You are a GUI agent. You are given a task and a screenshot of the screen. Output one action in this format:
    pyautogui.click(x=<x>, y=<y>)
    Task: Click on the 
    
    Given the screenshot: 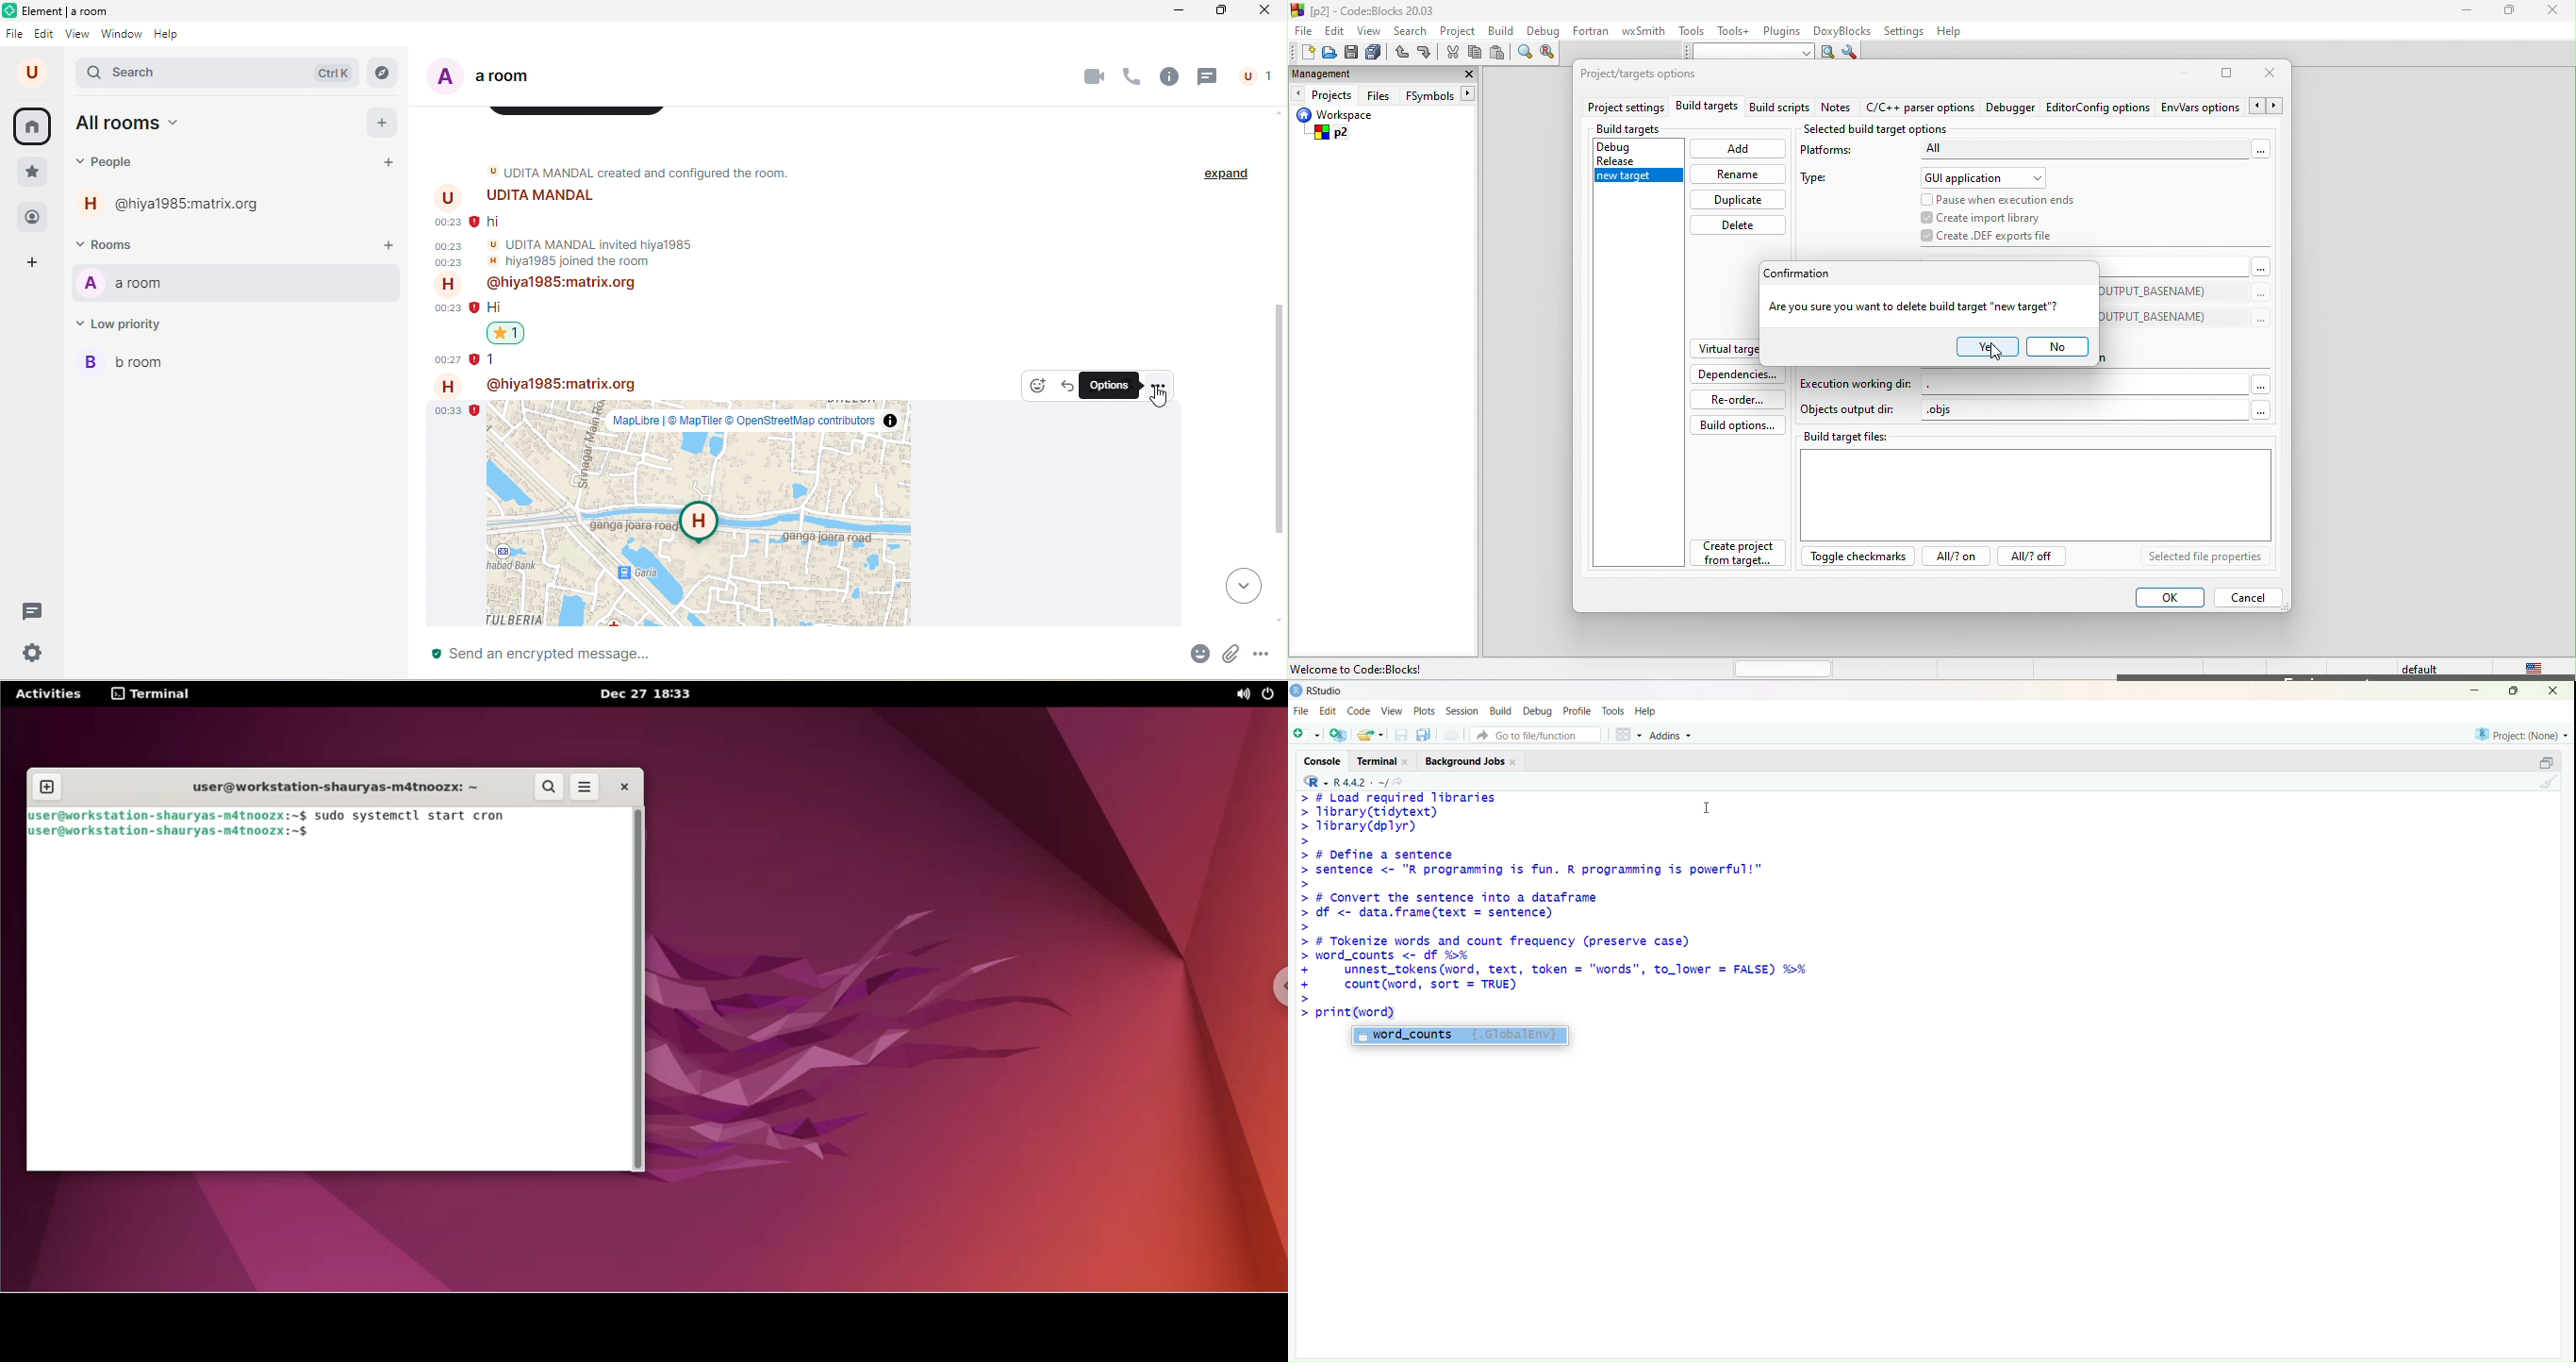 What is the action you would take?
    pyautogui.click(x=446, y=335)
    